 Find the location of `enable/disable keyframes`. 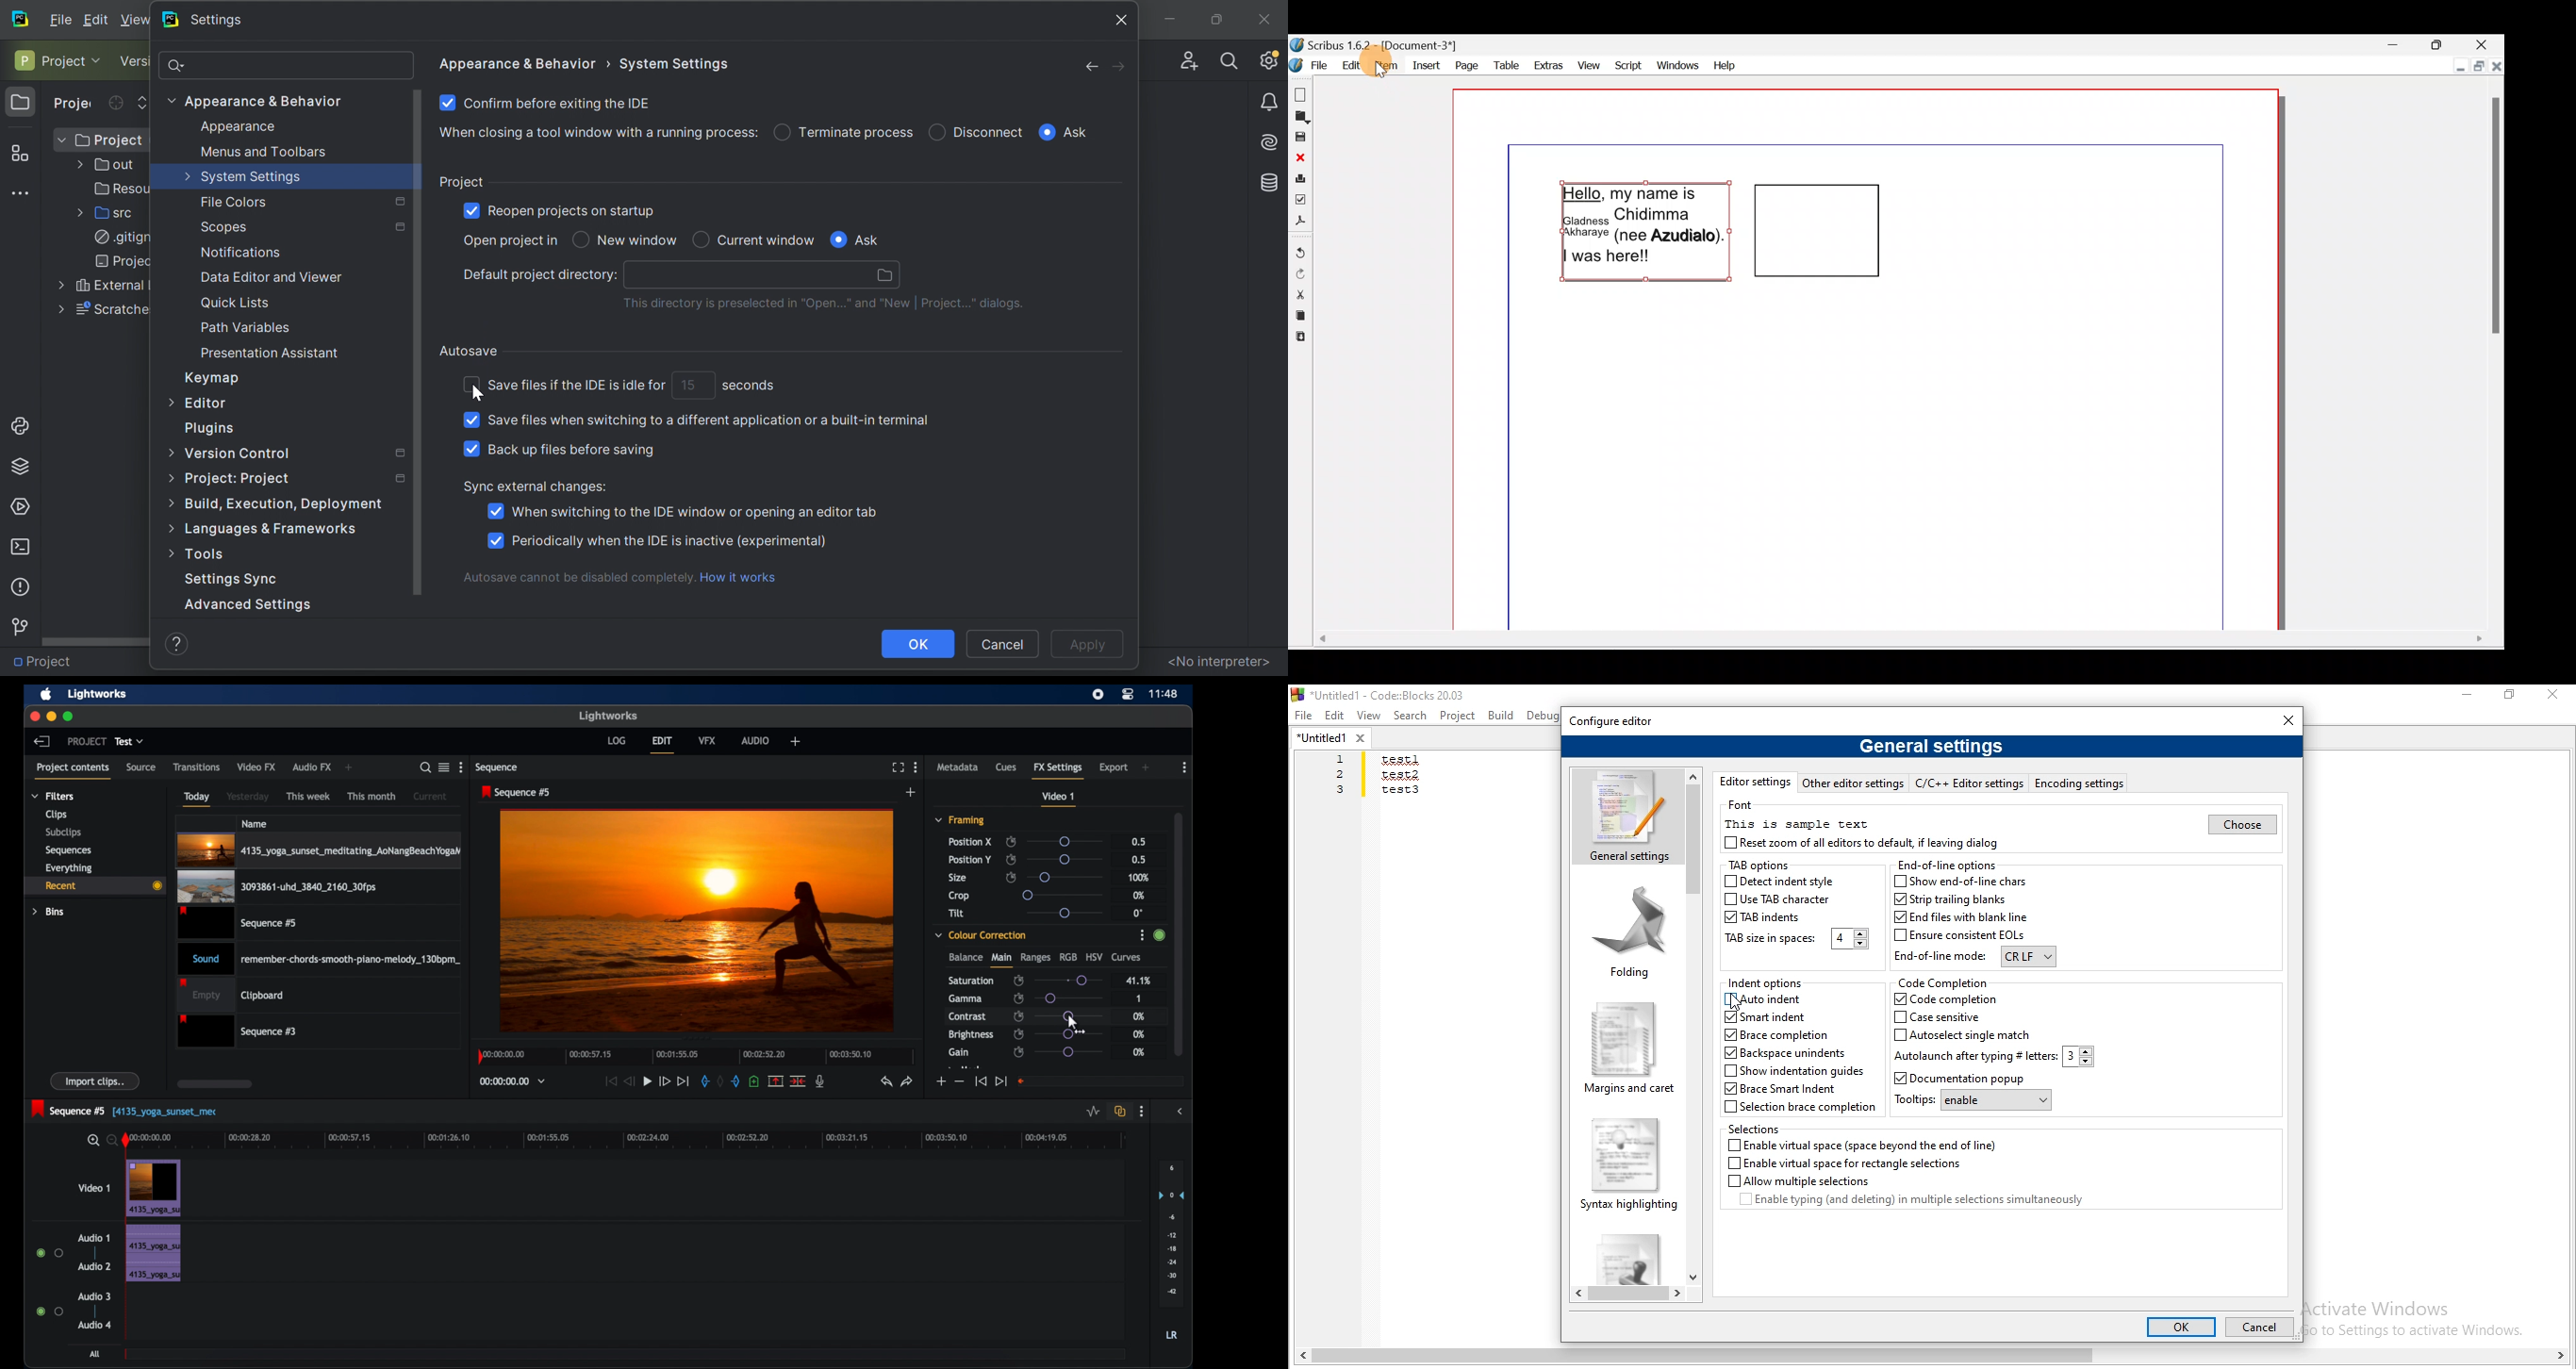

enable/disable keyframes is located at coordinates (1019, 998).